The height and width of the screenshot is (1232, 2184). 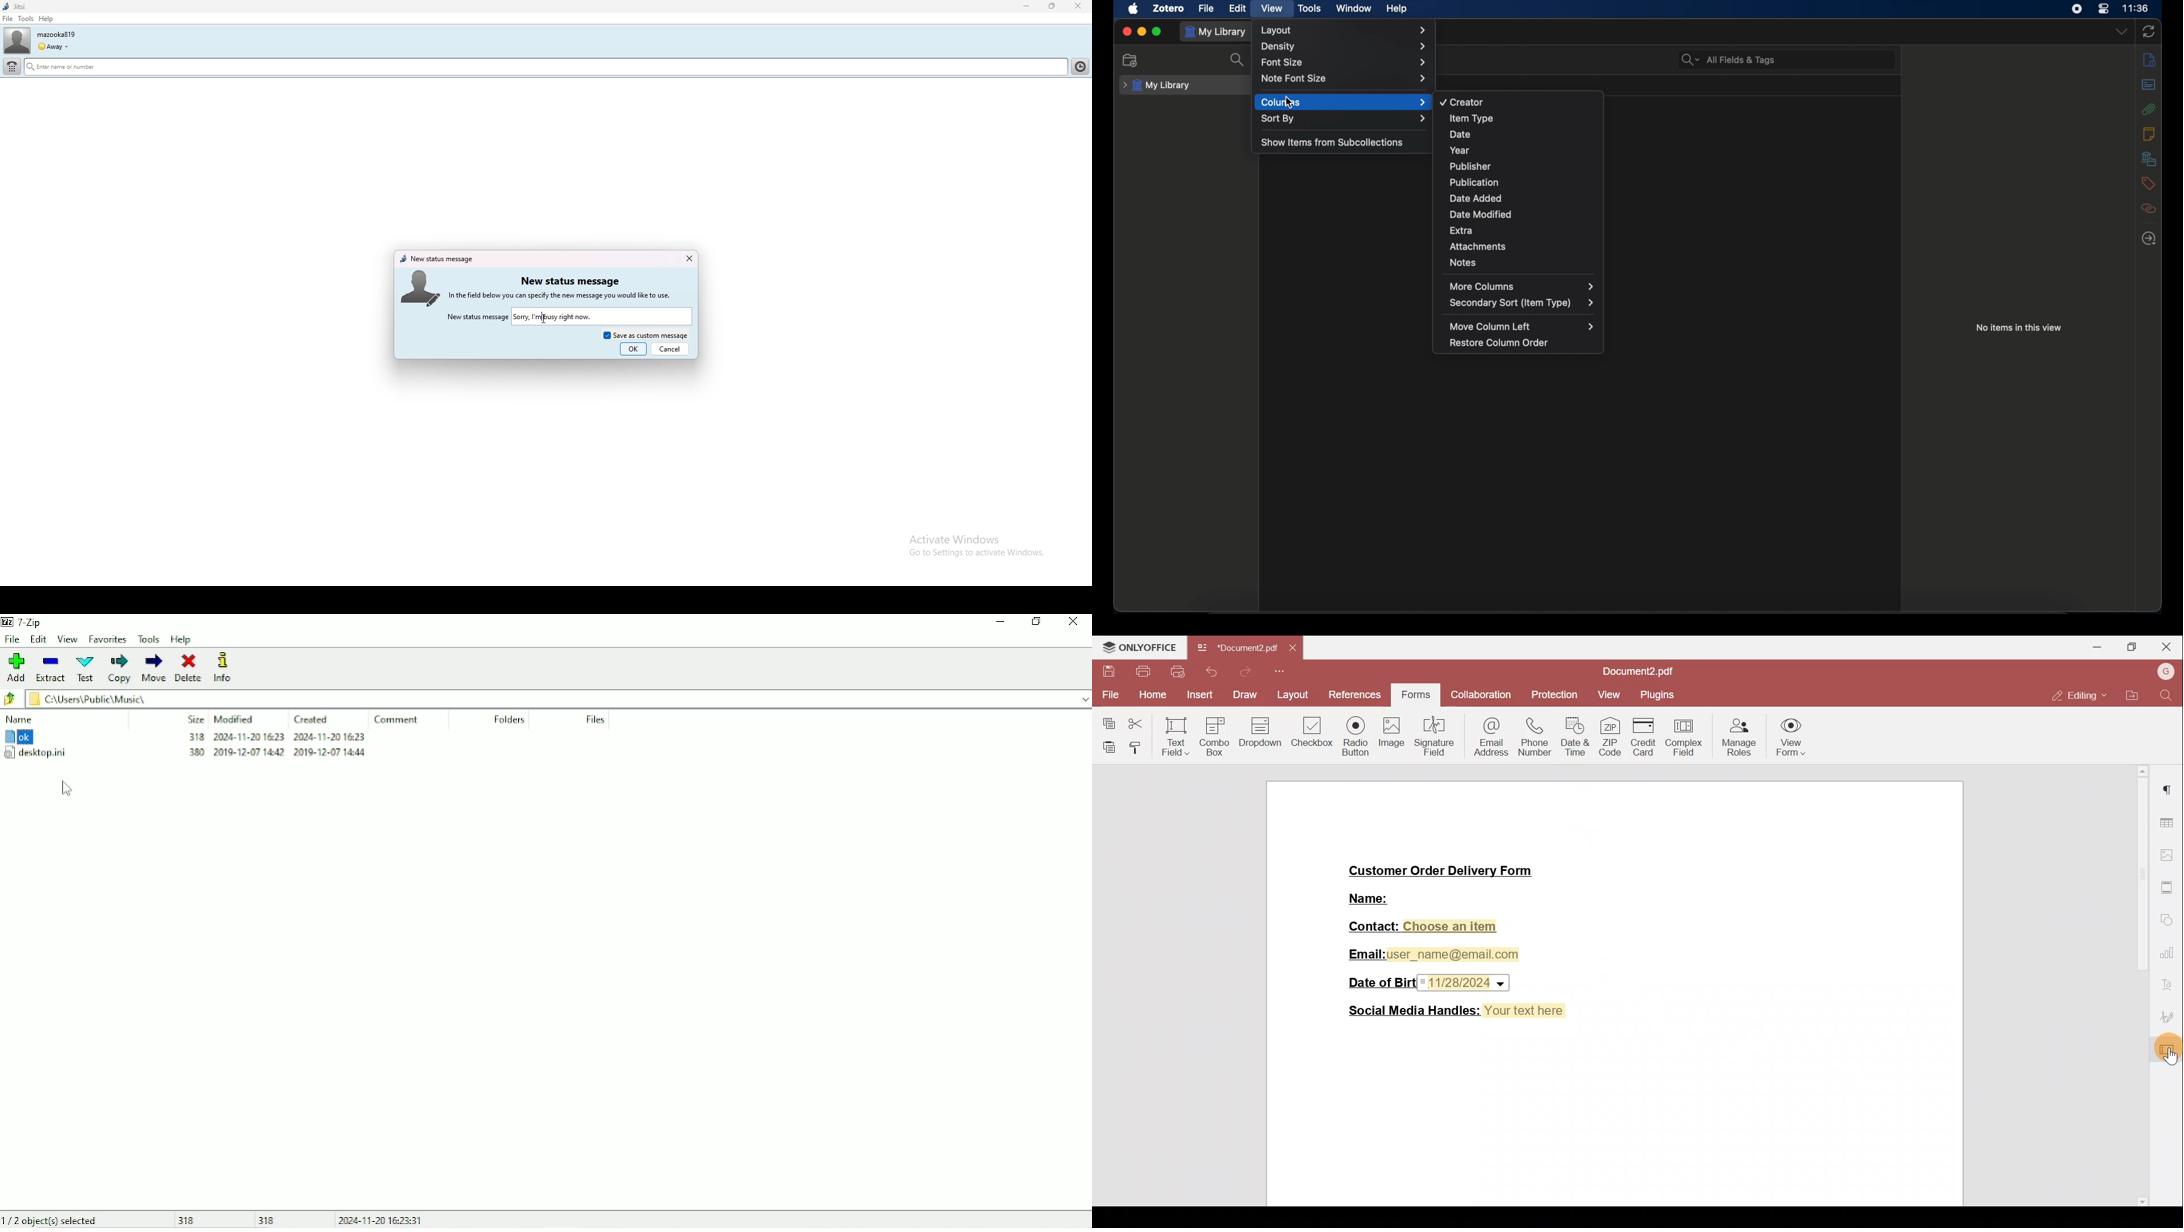 I want to click on Layout, so click(x=1294, y=697).